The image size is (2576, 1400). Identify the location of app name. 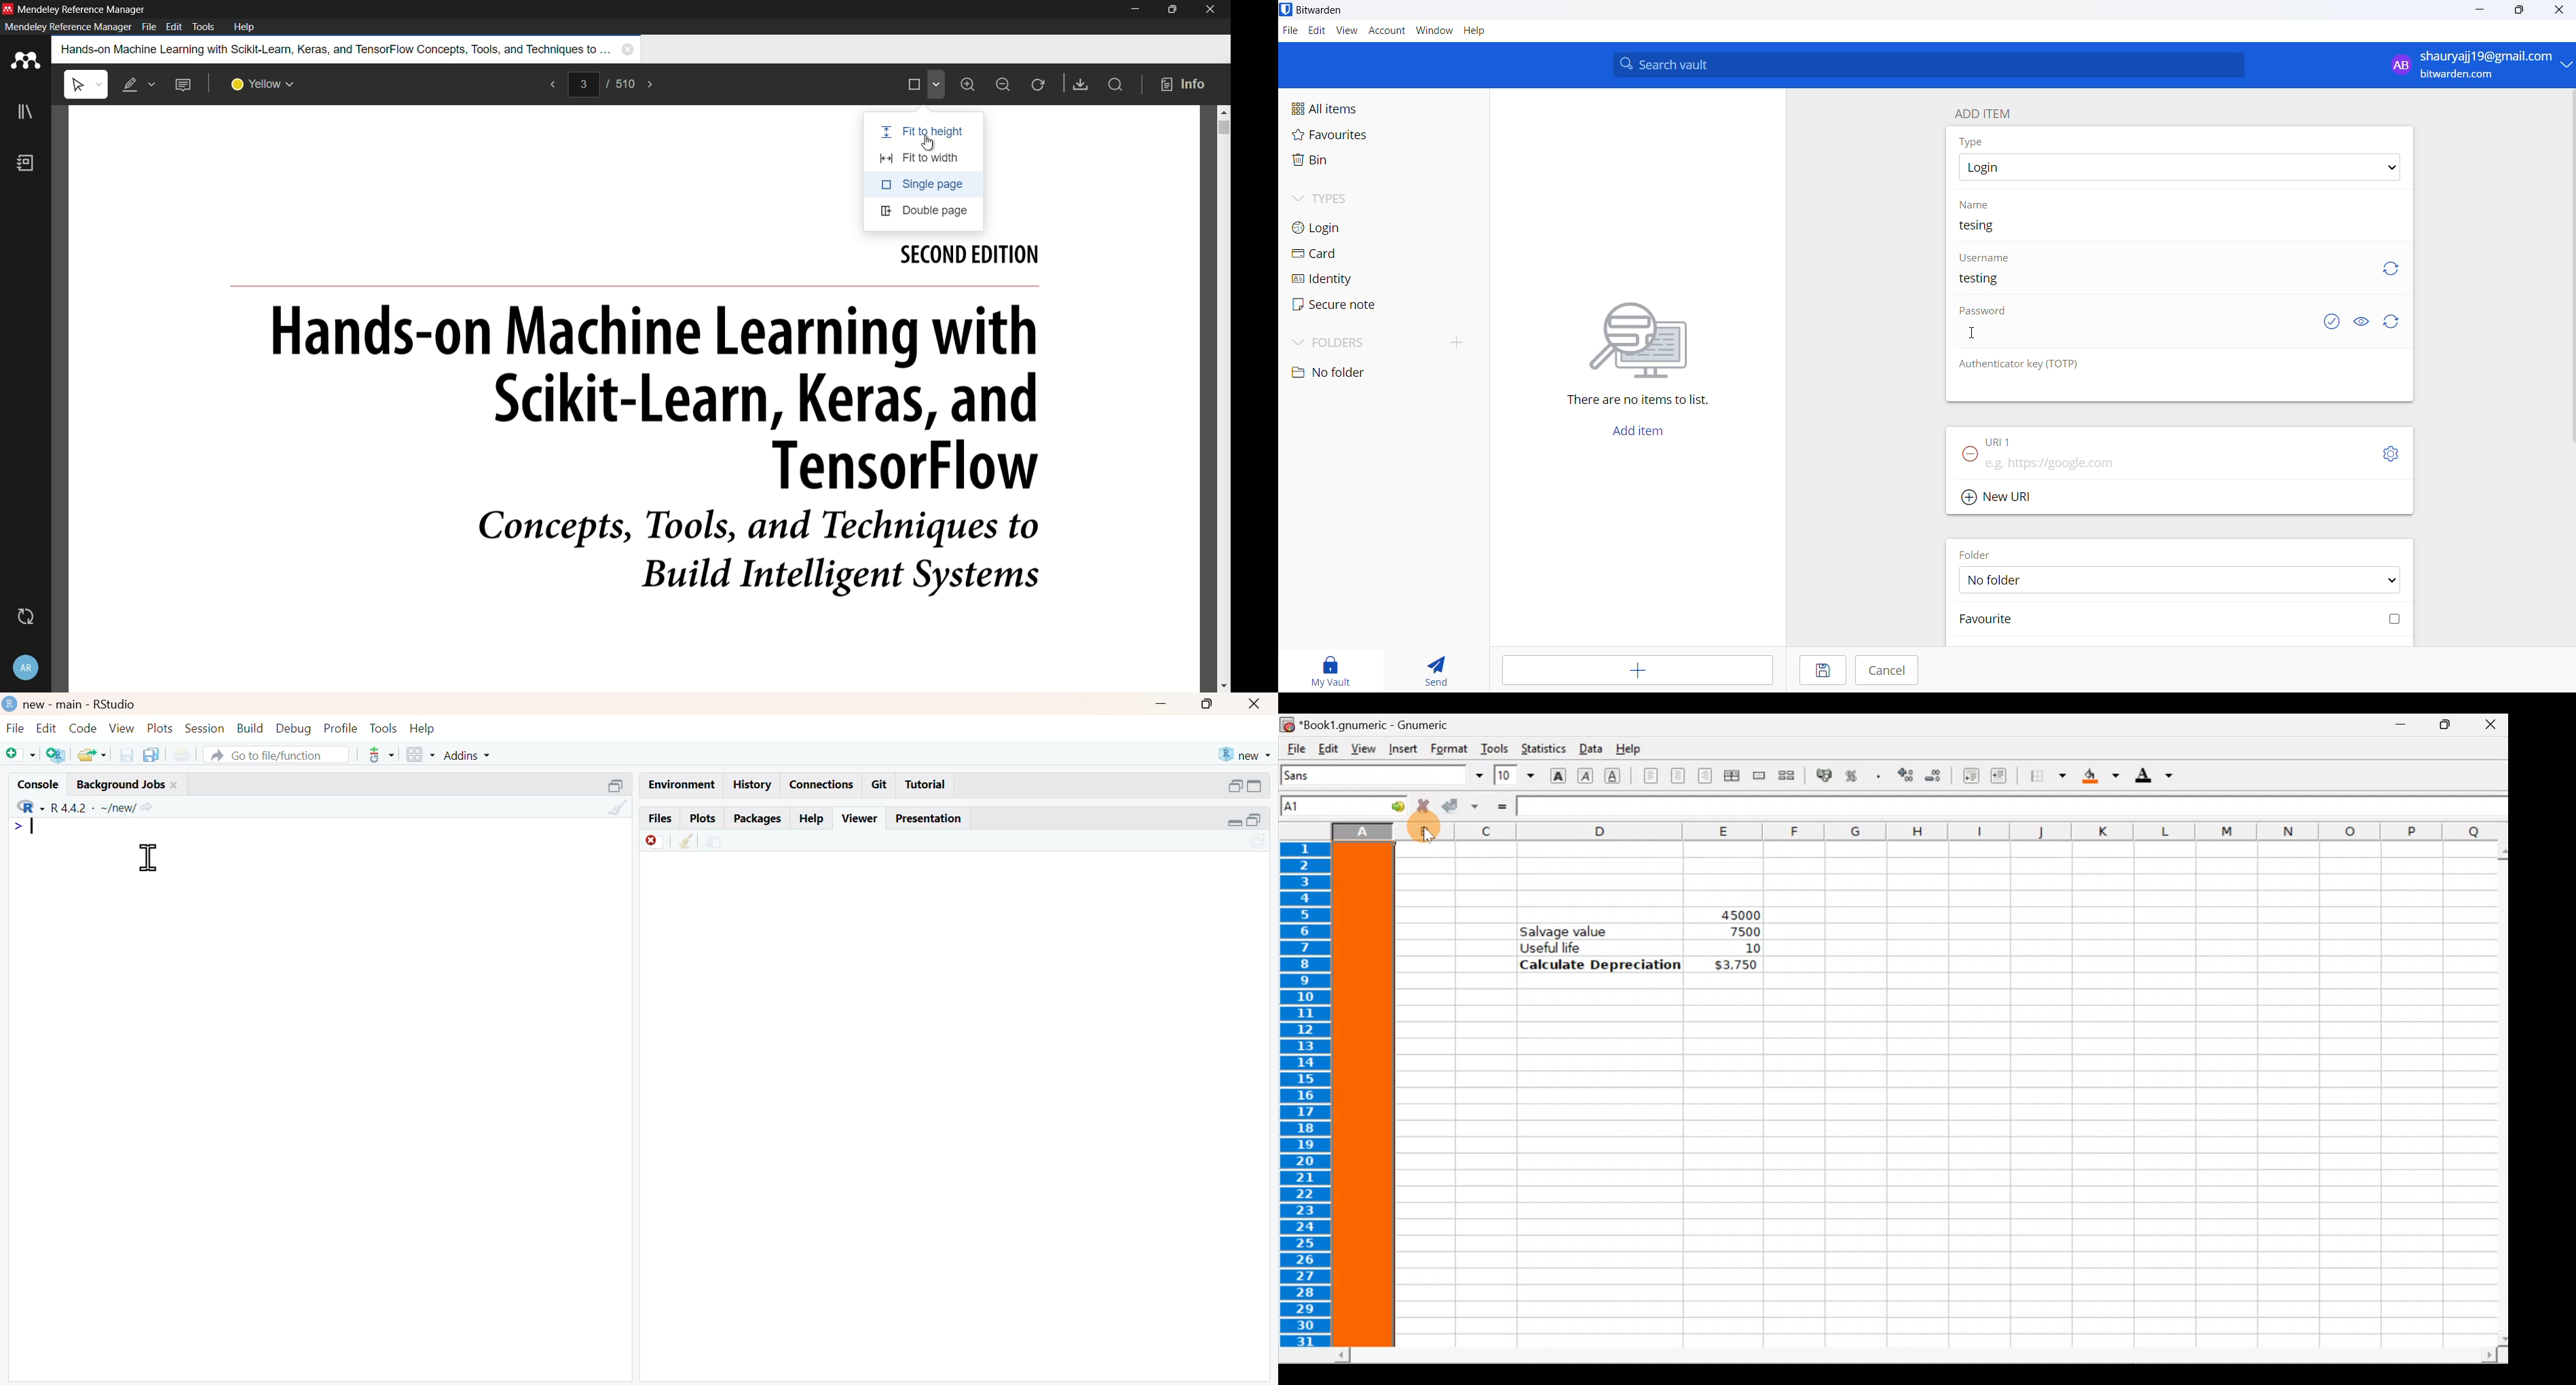
(81, 8).